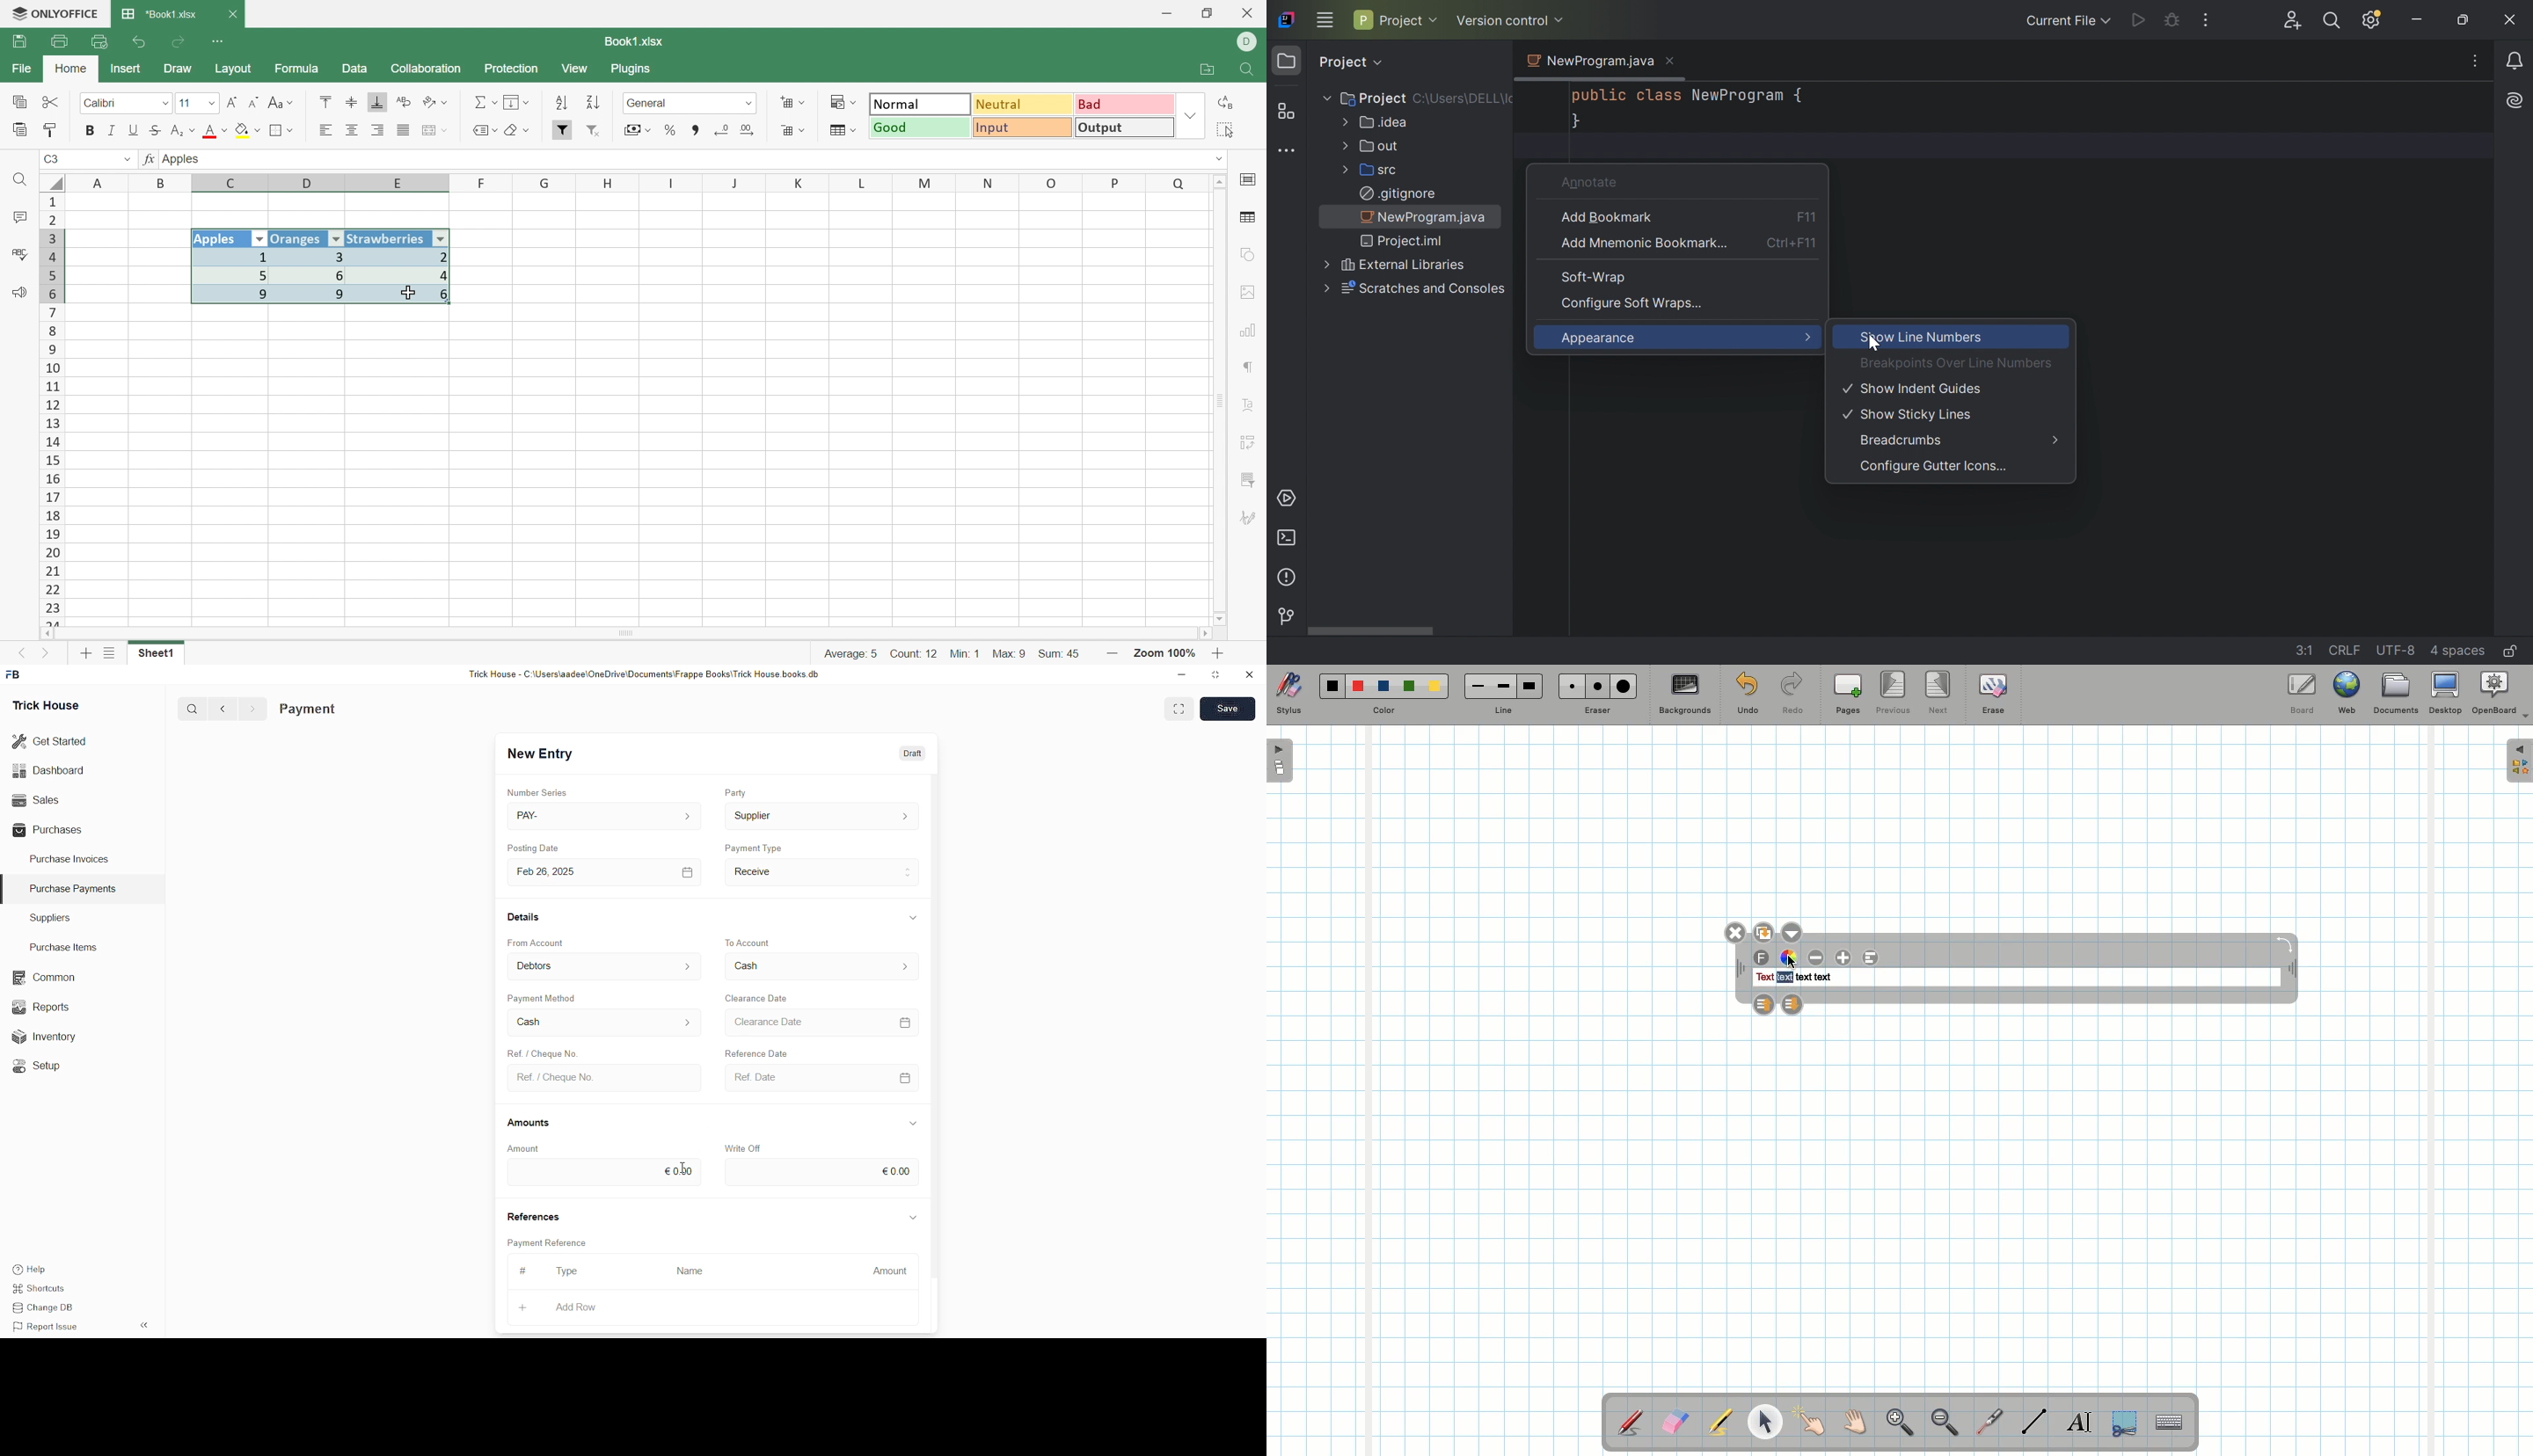  Describe the element at coordinates (99, 181) in the screenshot. I see `A` at that location.